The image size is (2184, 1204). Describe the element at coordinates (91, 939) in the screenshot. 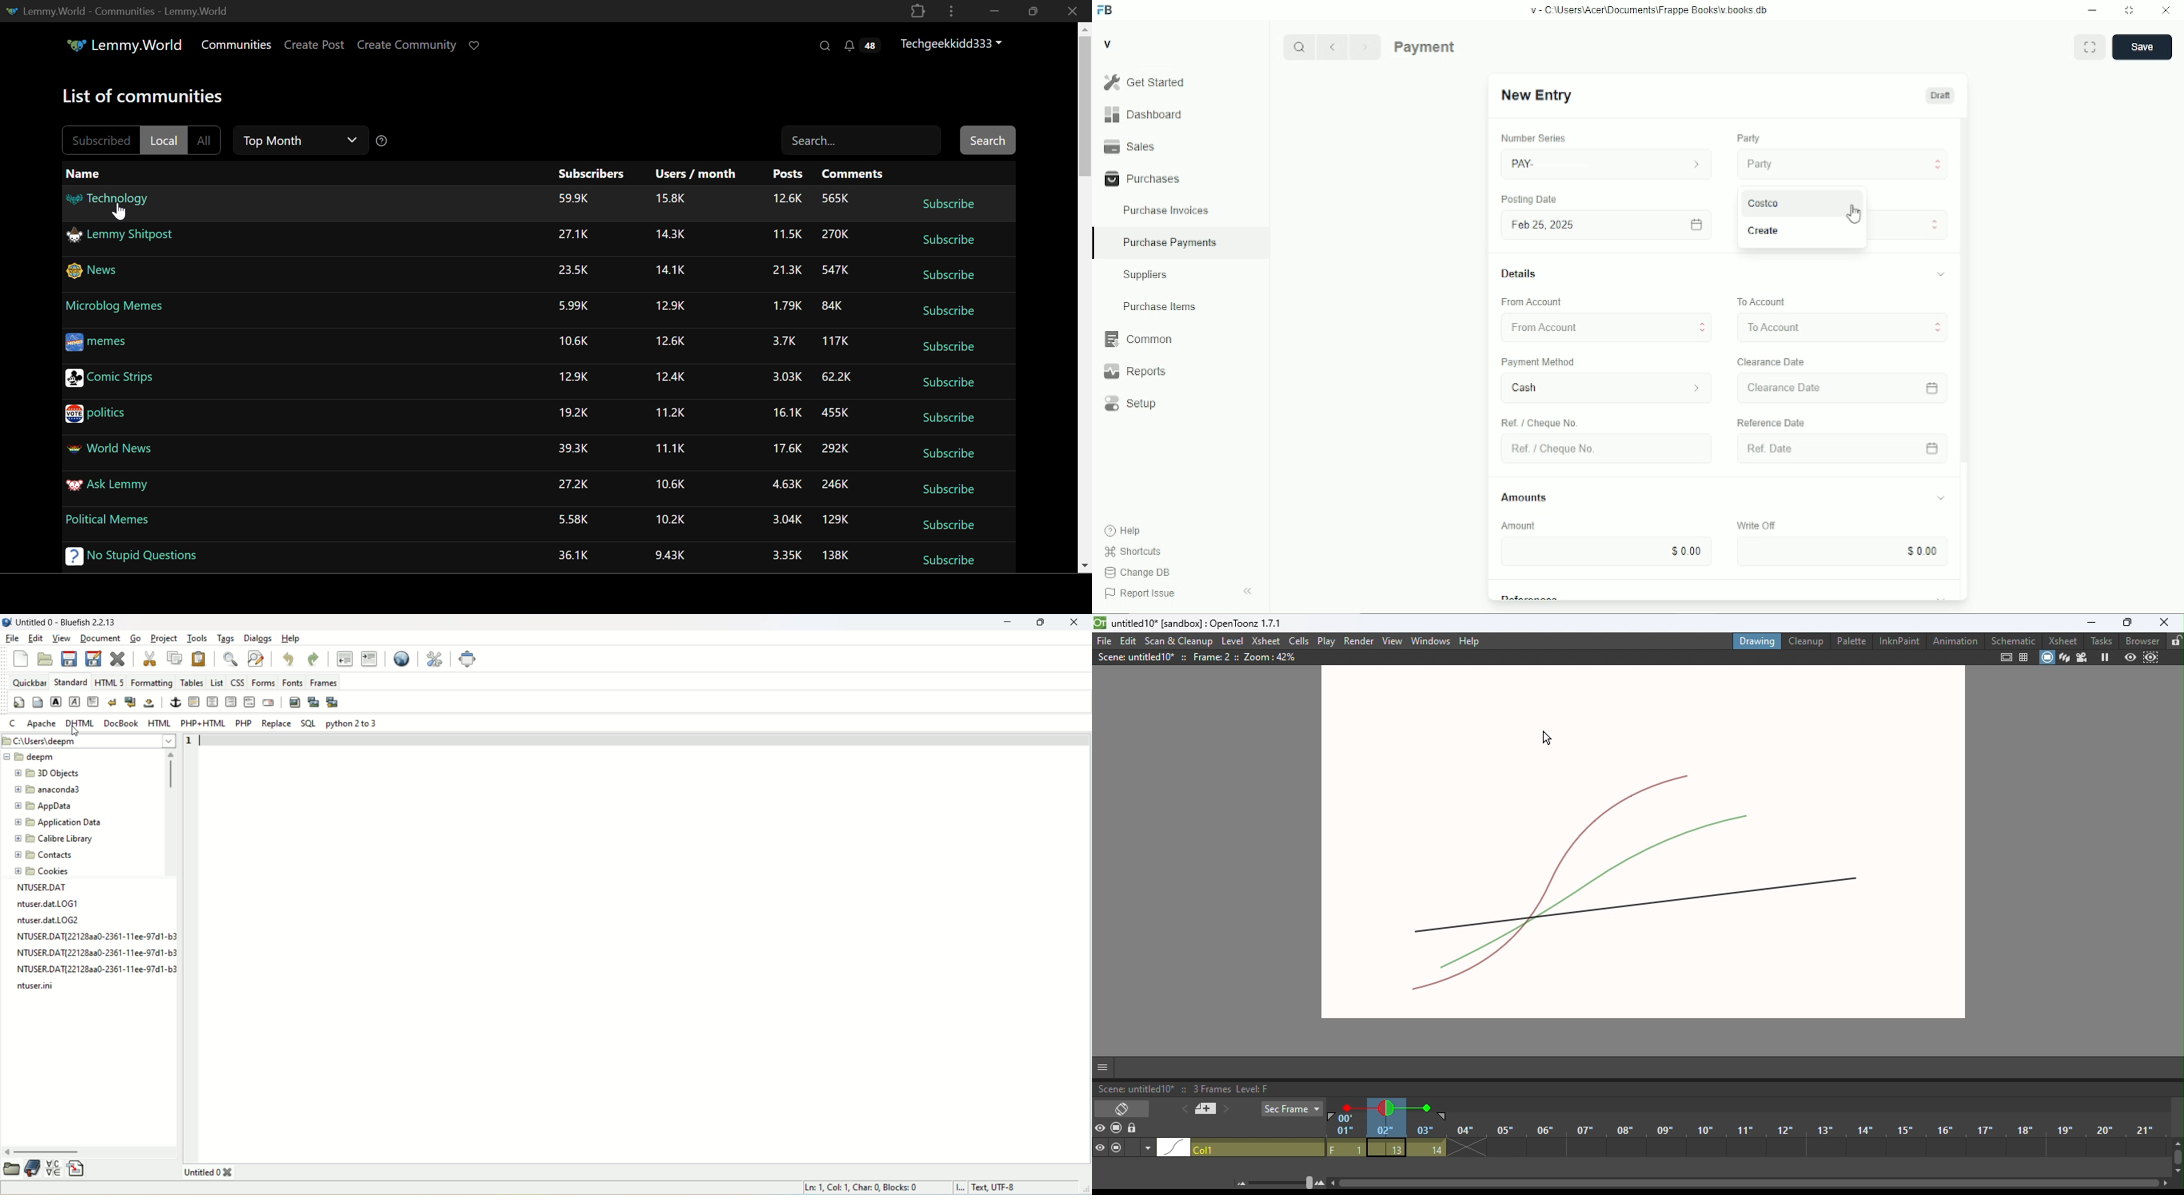

I see `text` at that location.